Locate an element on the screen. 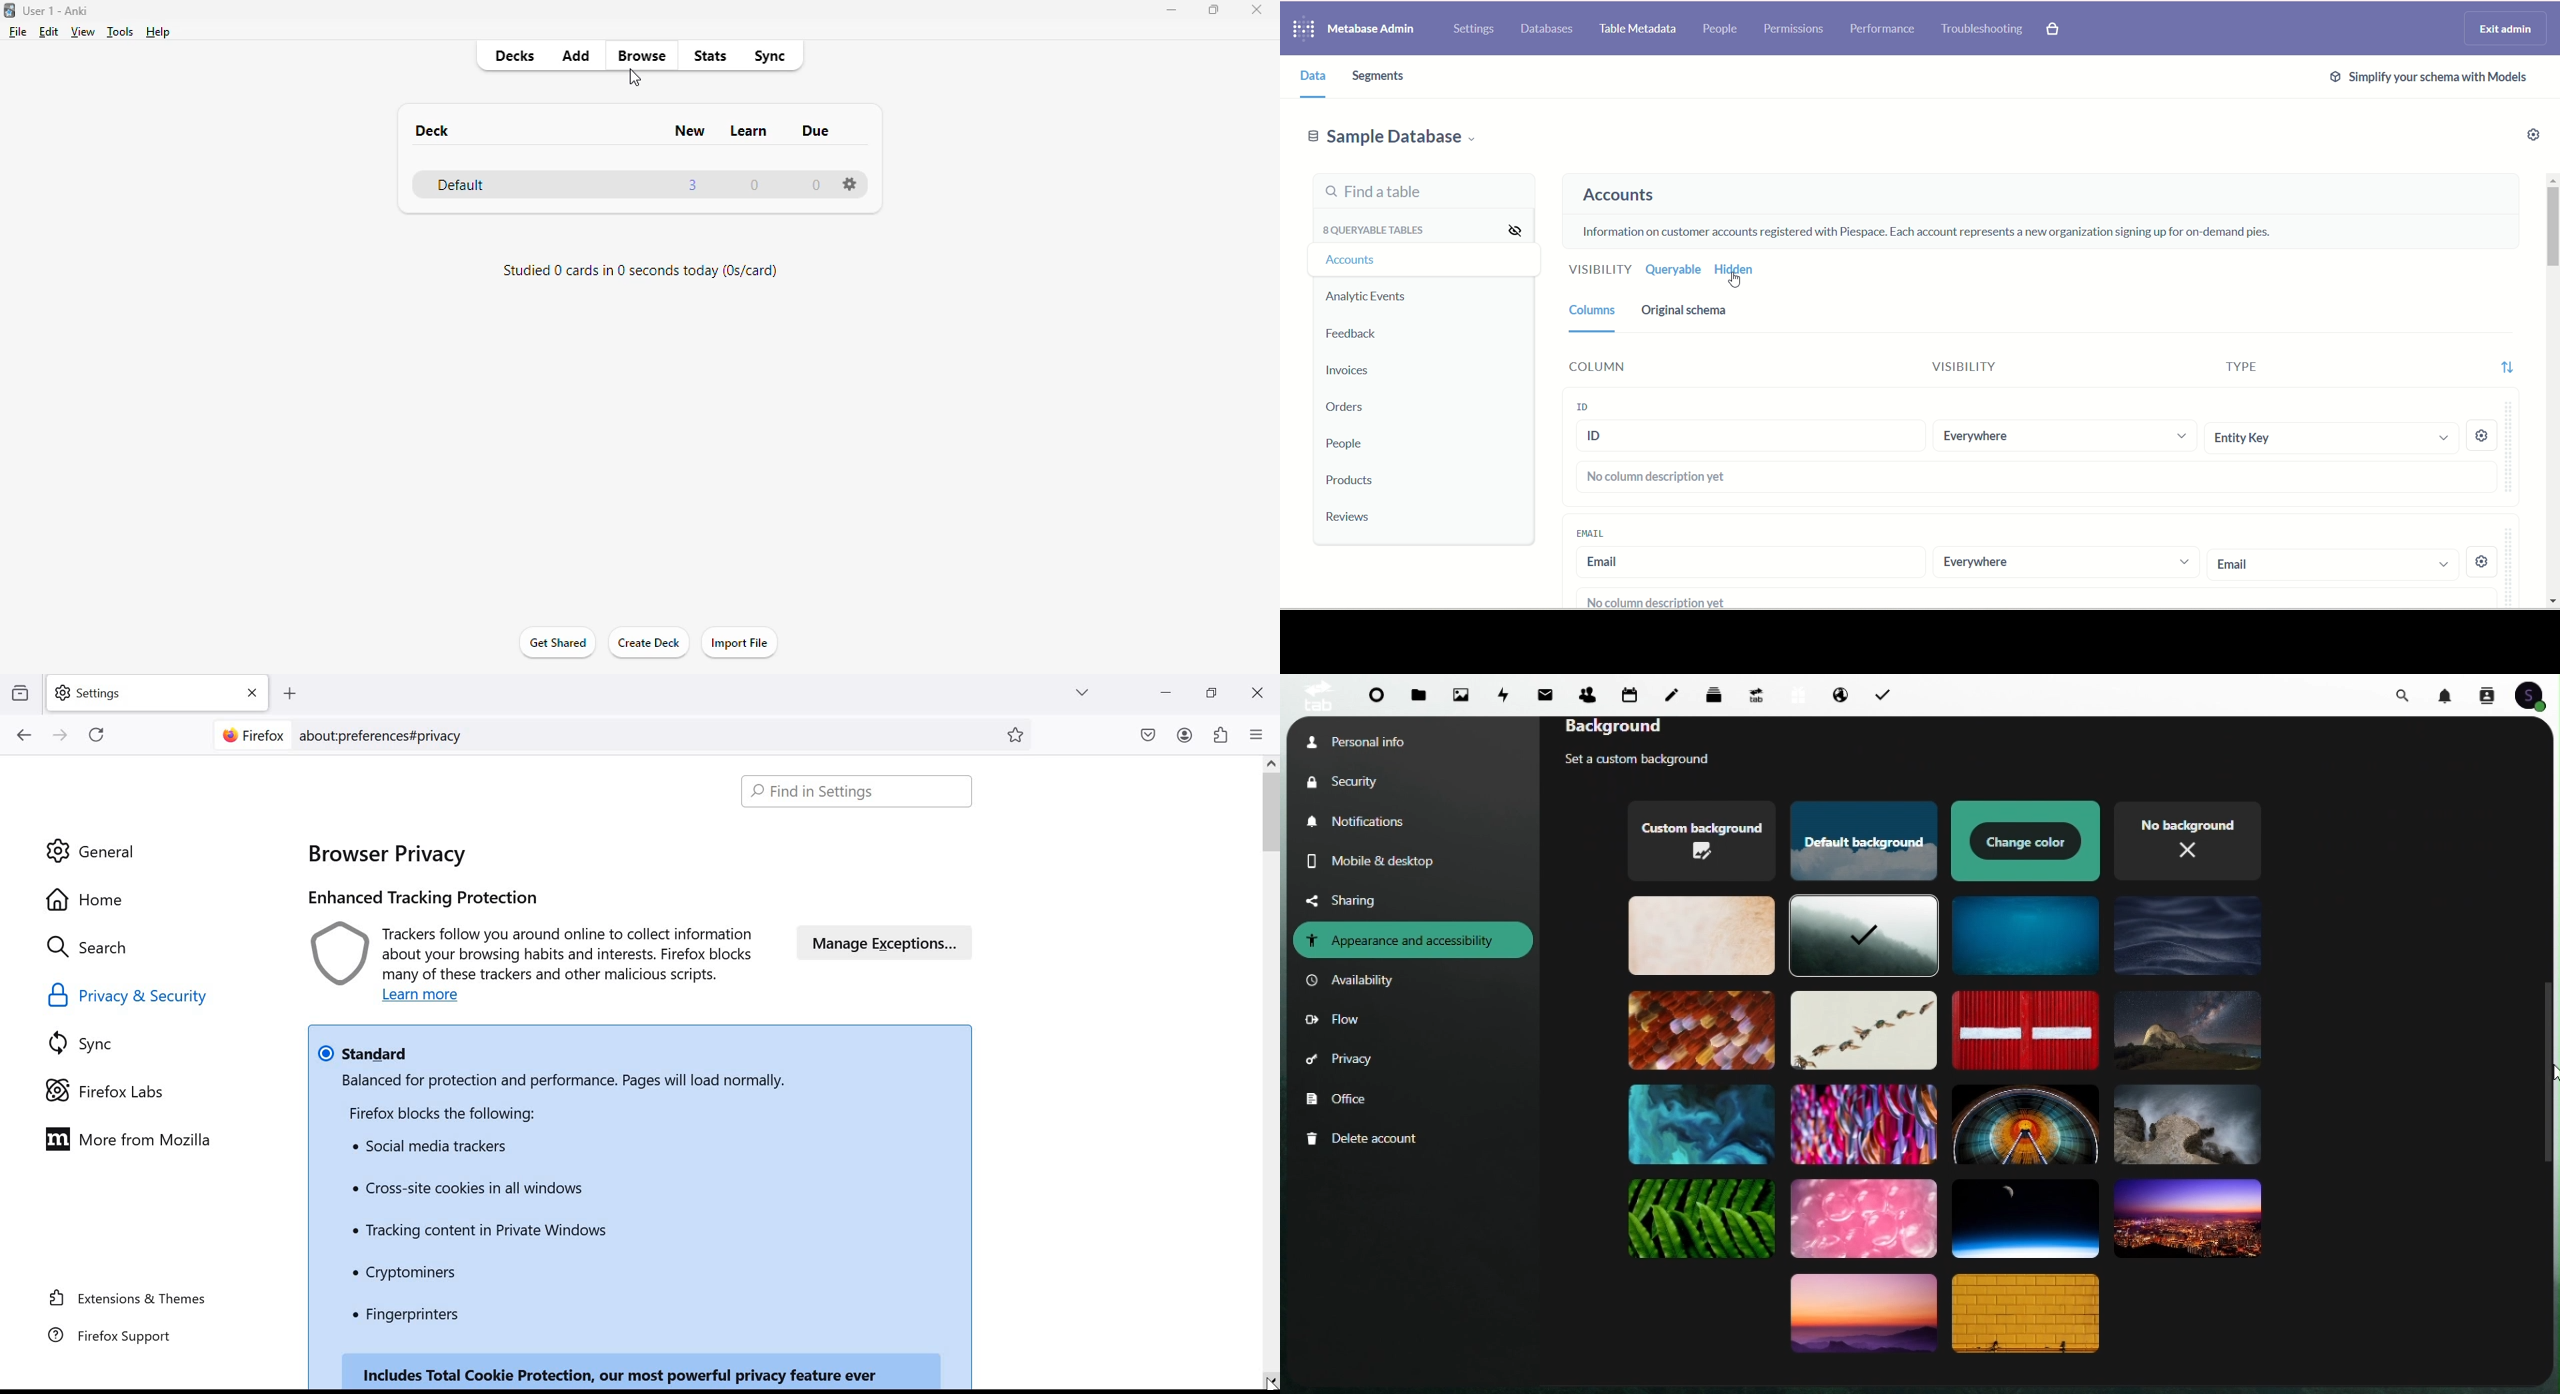 The height and width of the screenshot is (1400, 2576). open application menu is located at coordinates (1259, 734).